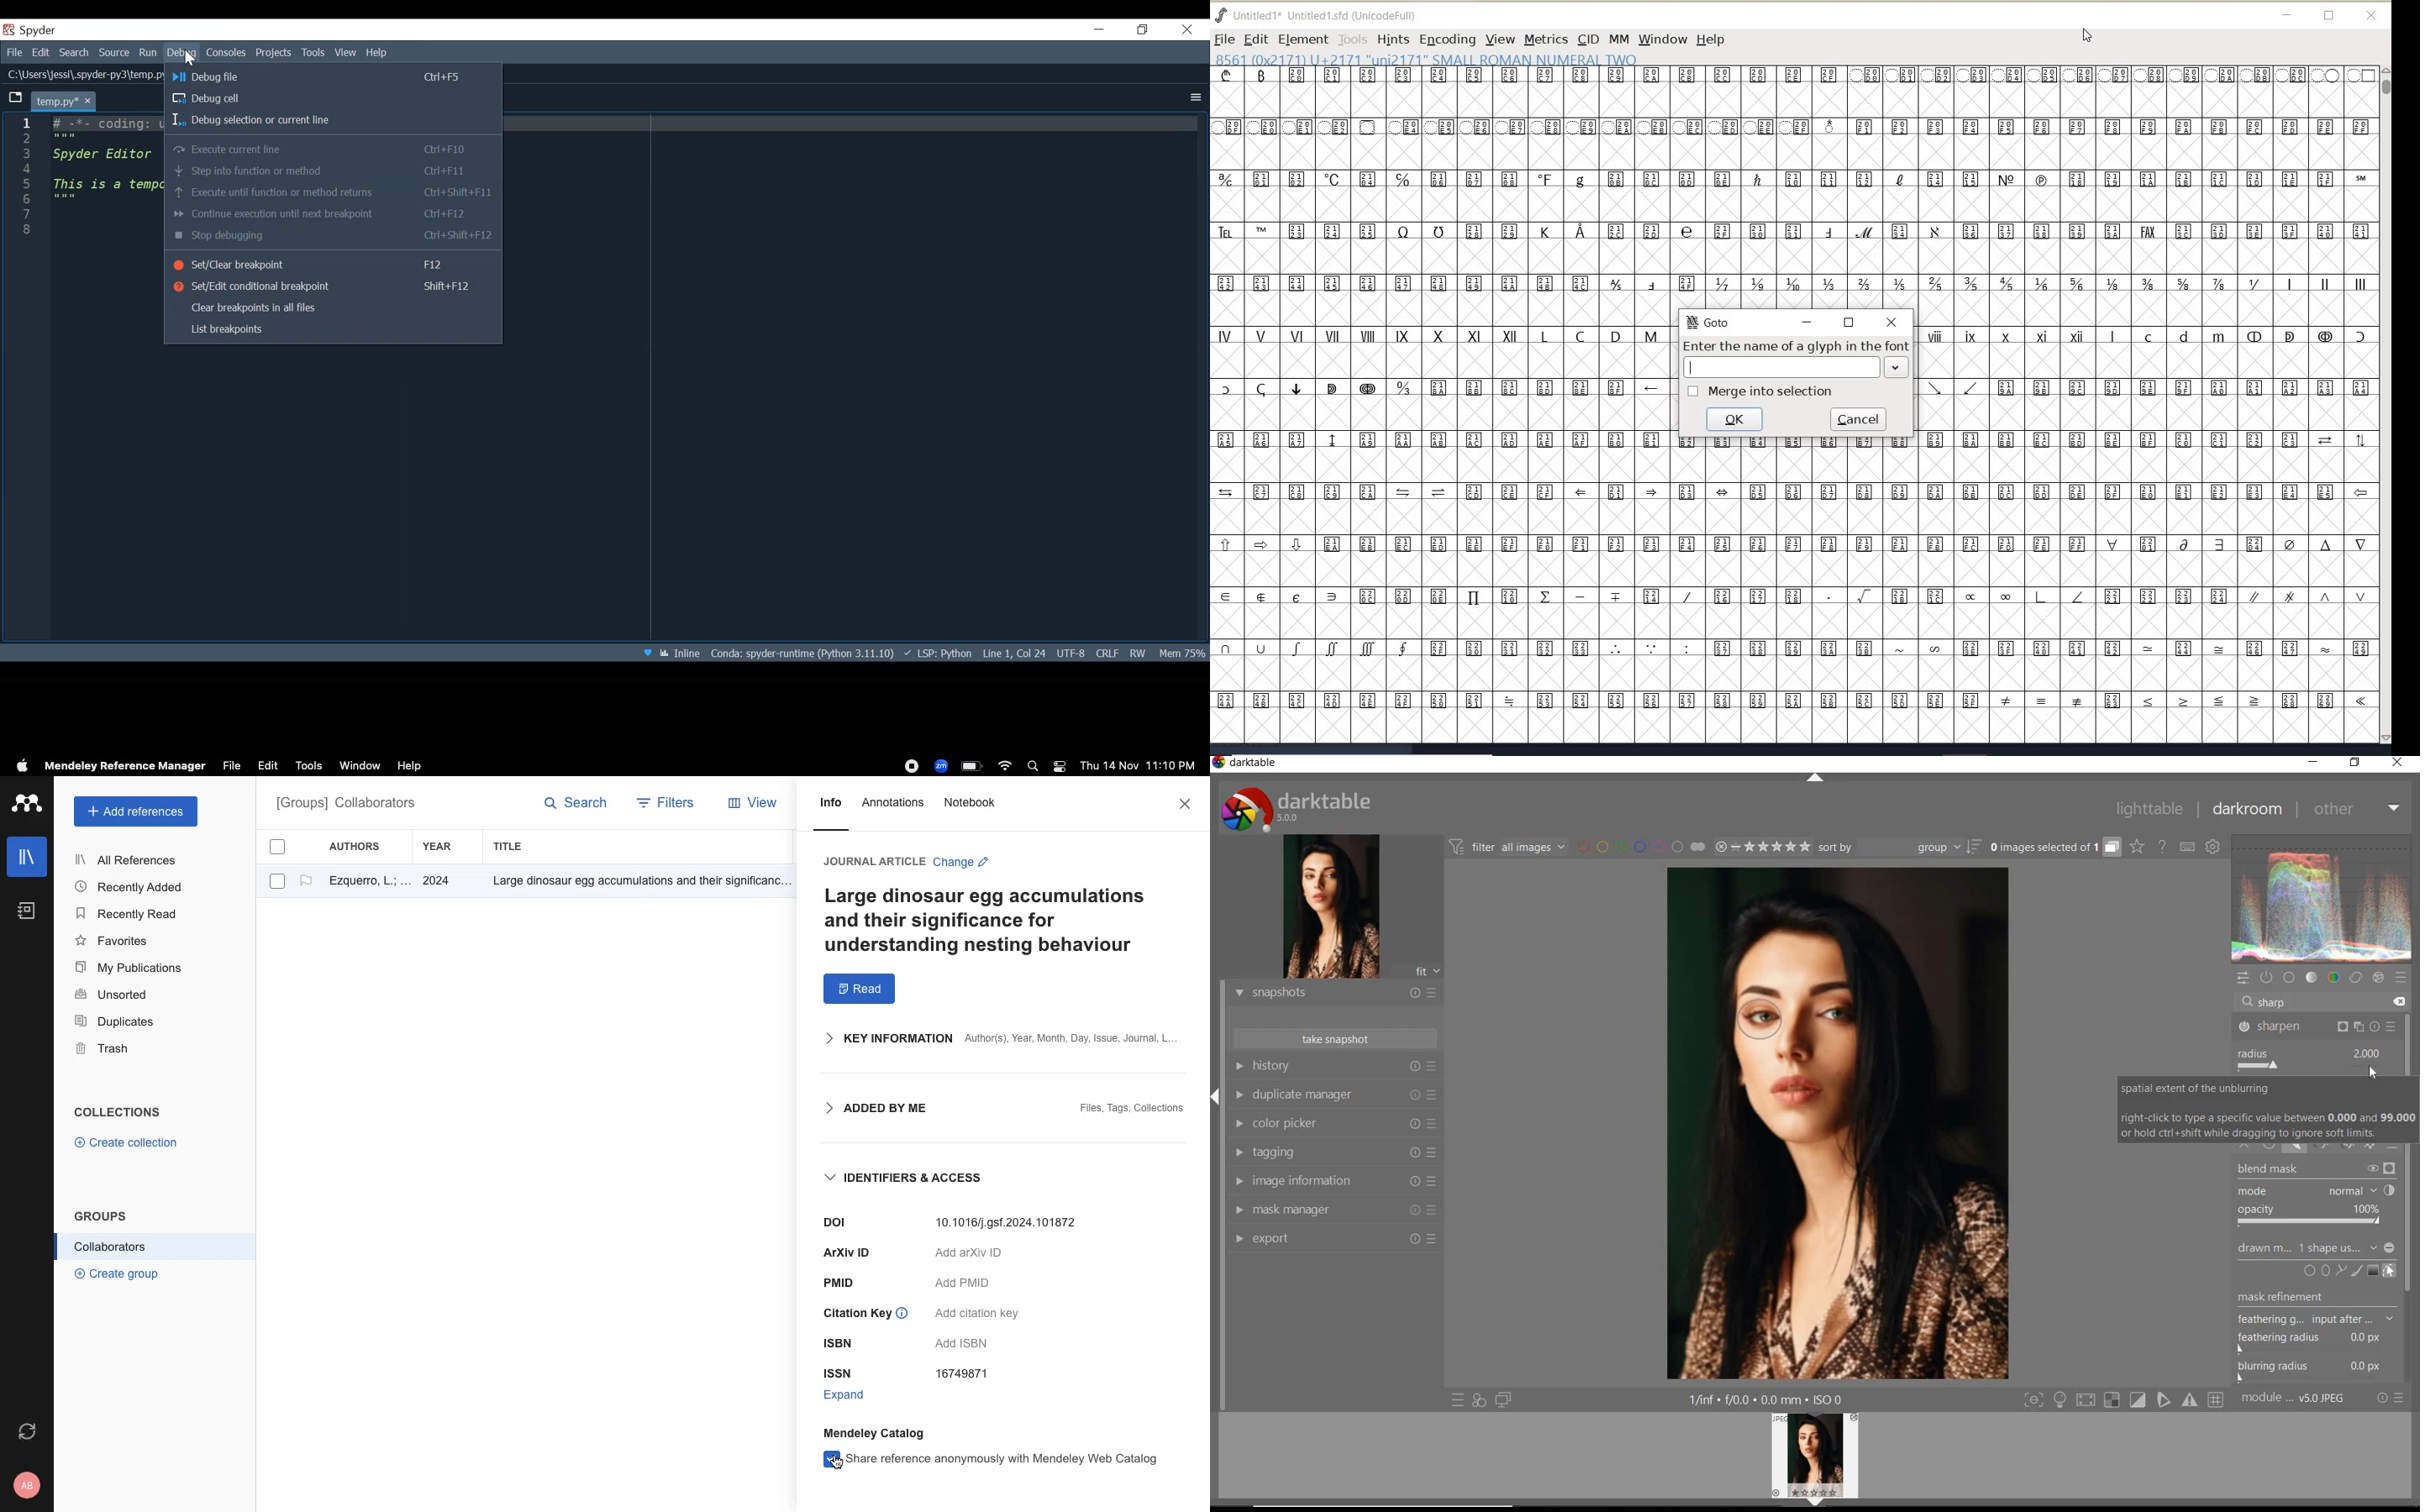 The image size is (2436, 1512). Describe the element at coordinates (129, 859) in the screenshot. I see `All References` at that location.